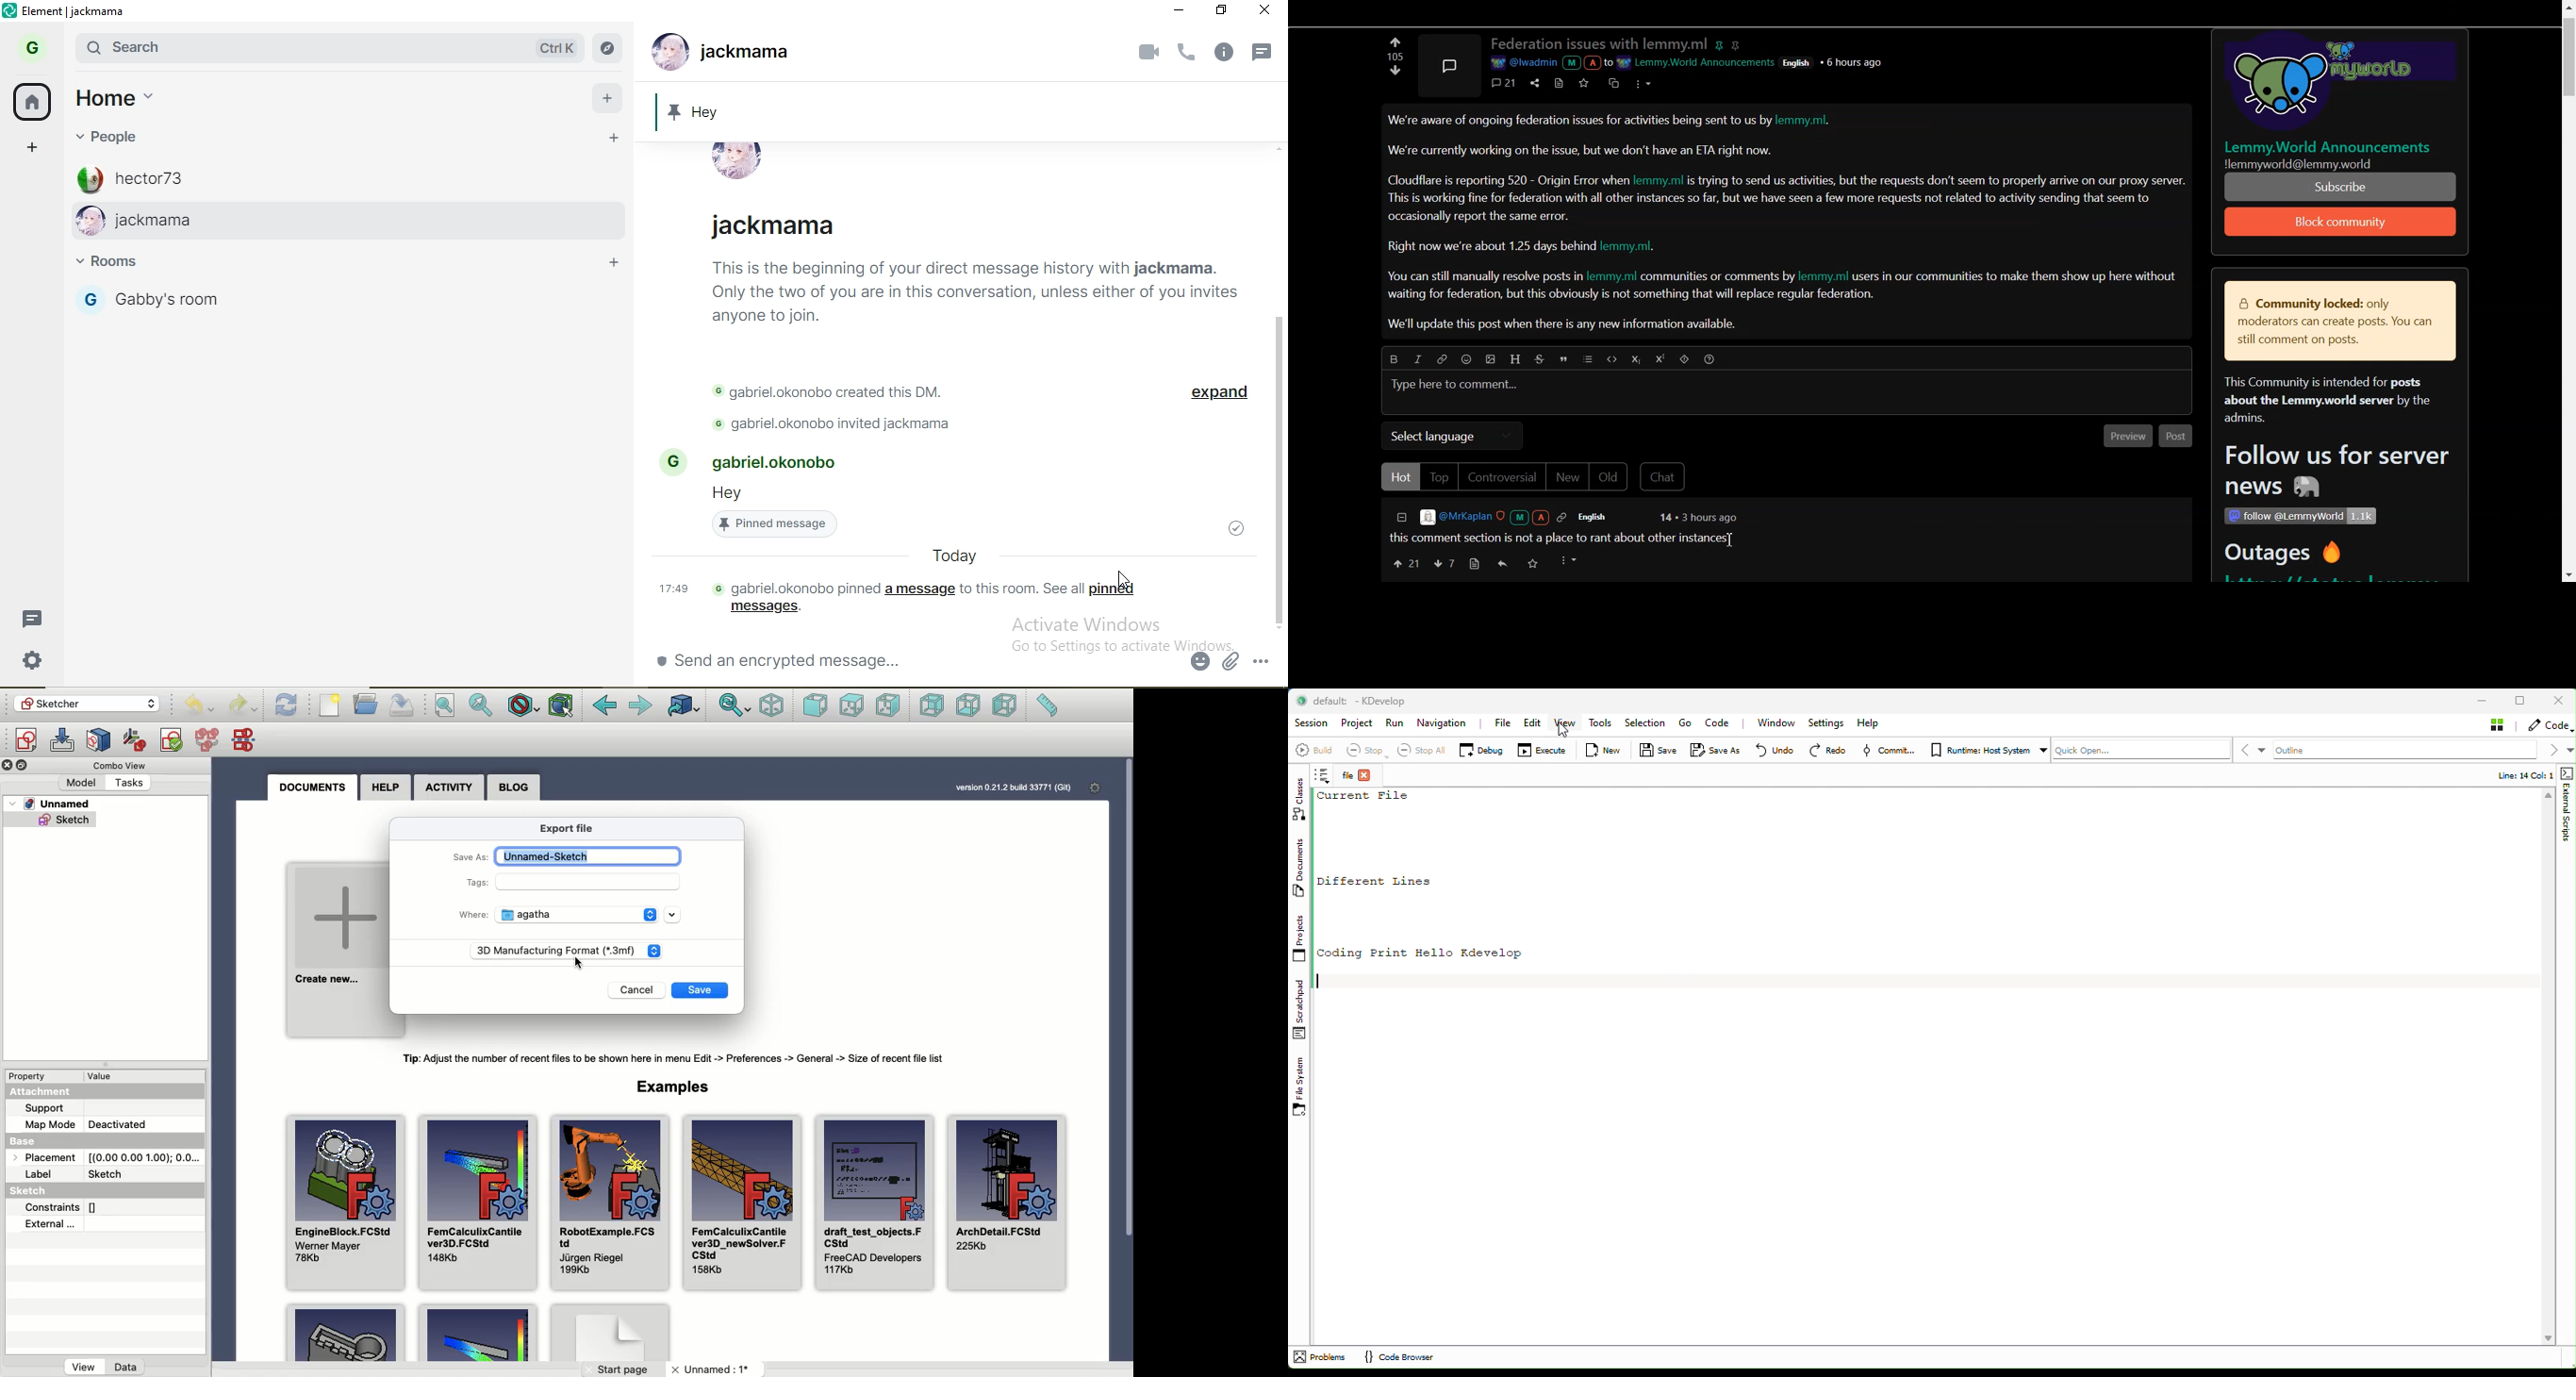  What do you see at coordinates (643, 708) in the screenshot?
I see `Forward` at bounding box center [643, 708].